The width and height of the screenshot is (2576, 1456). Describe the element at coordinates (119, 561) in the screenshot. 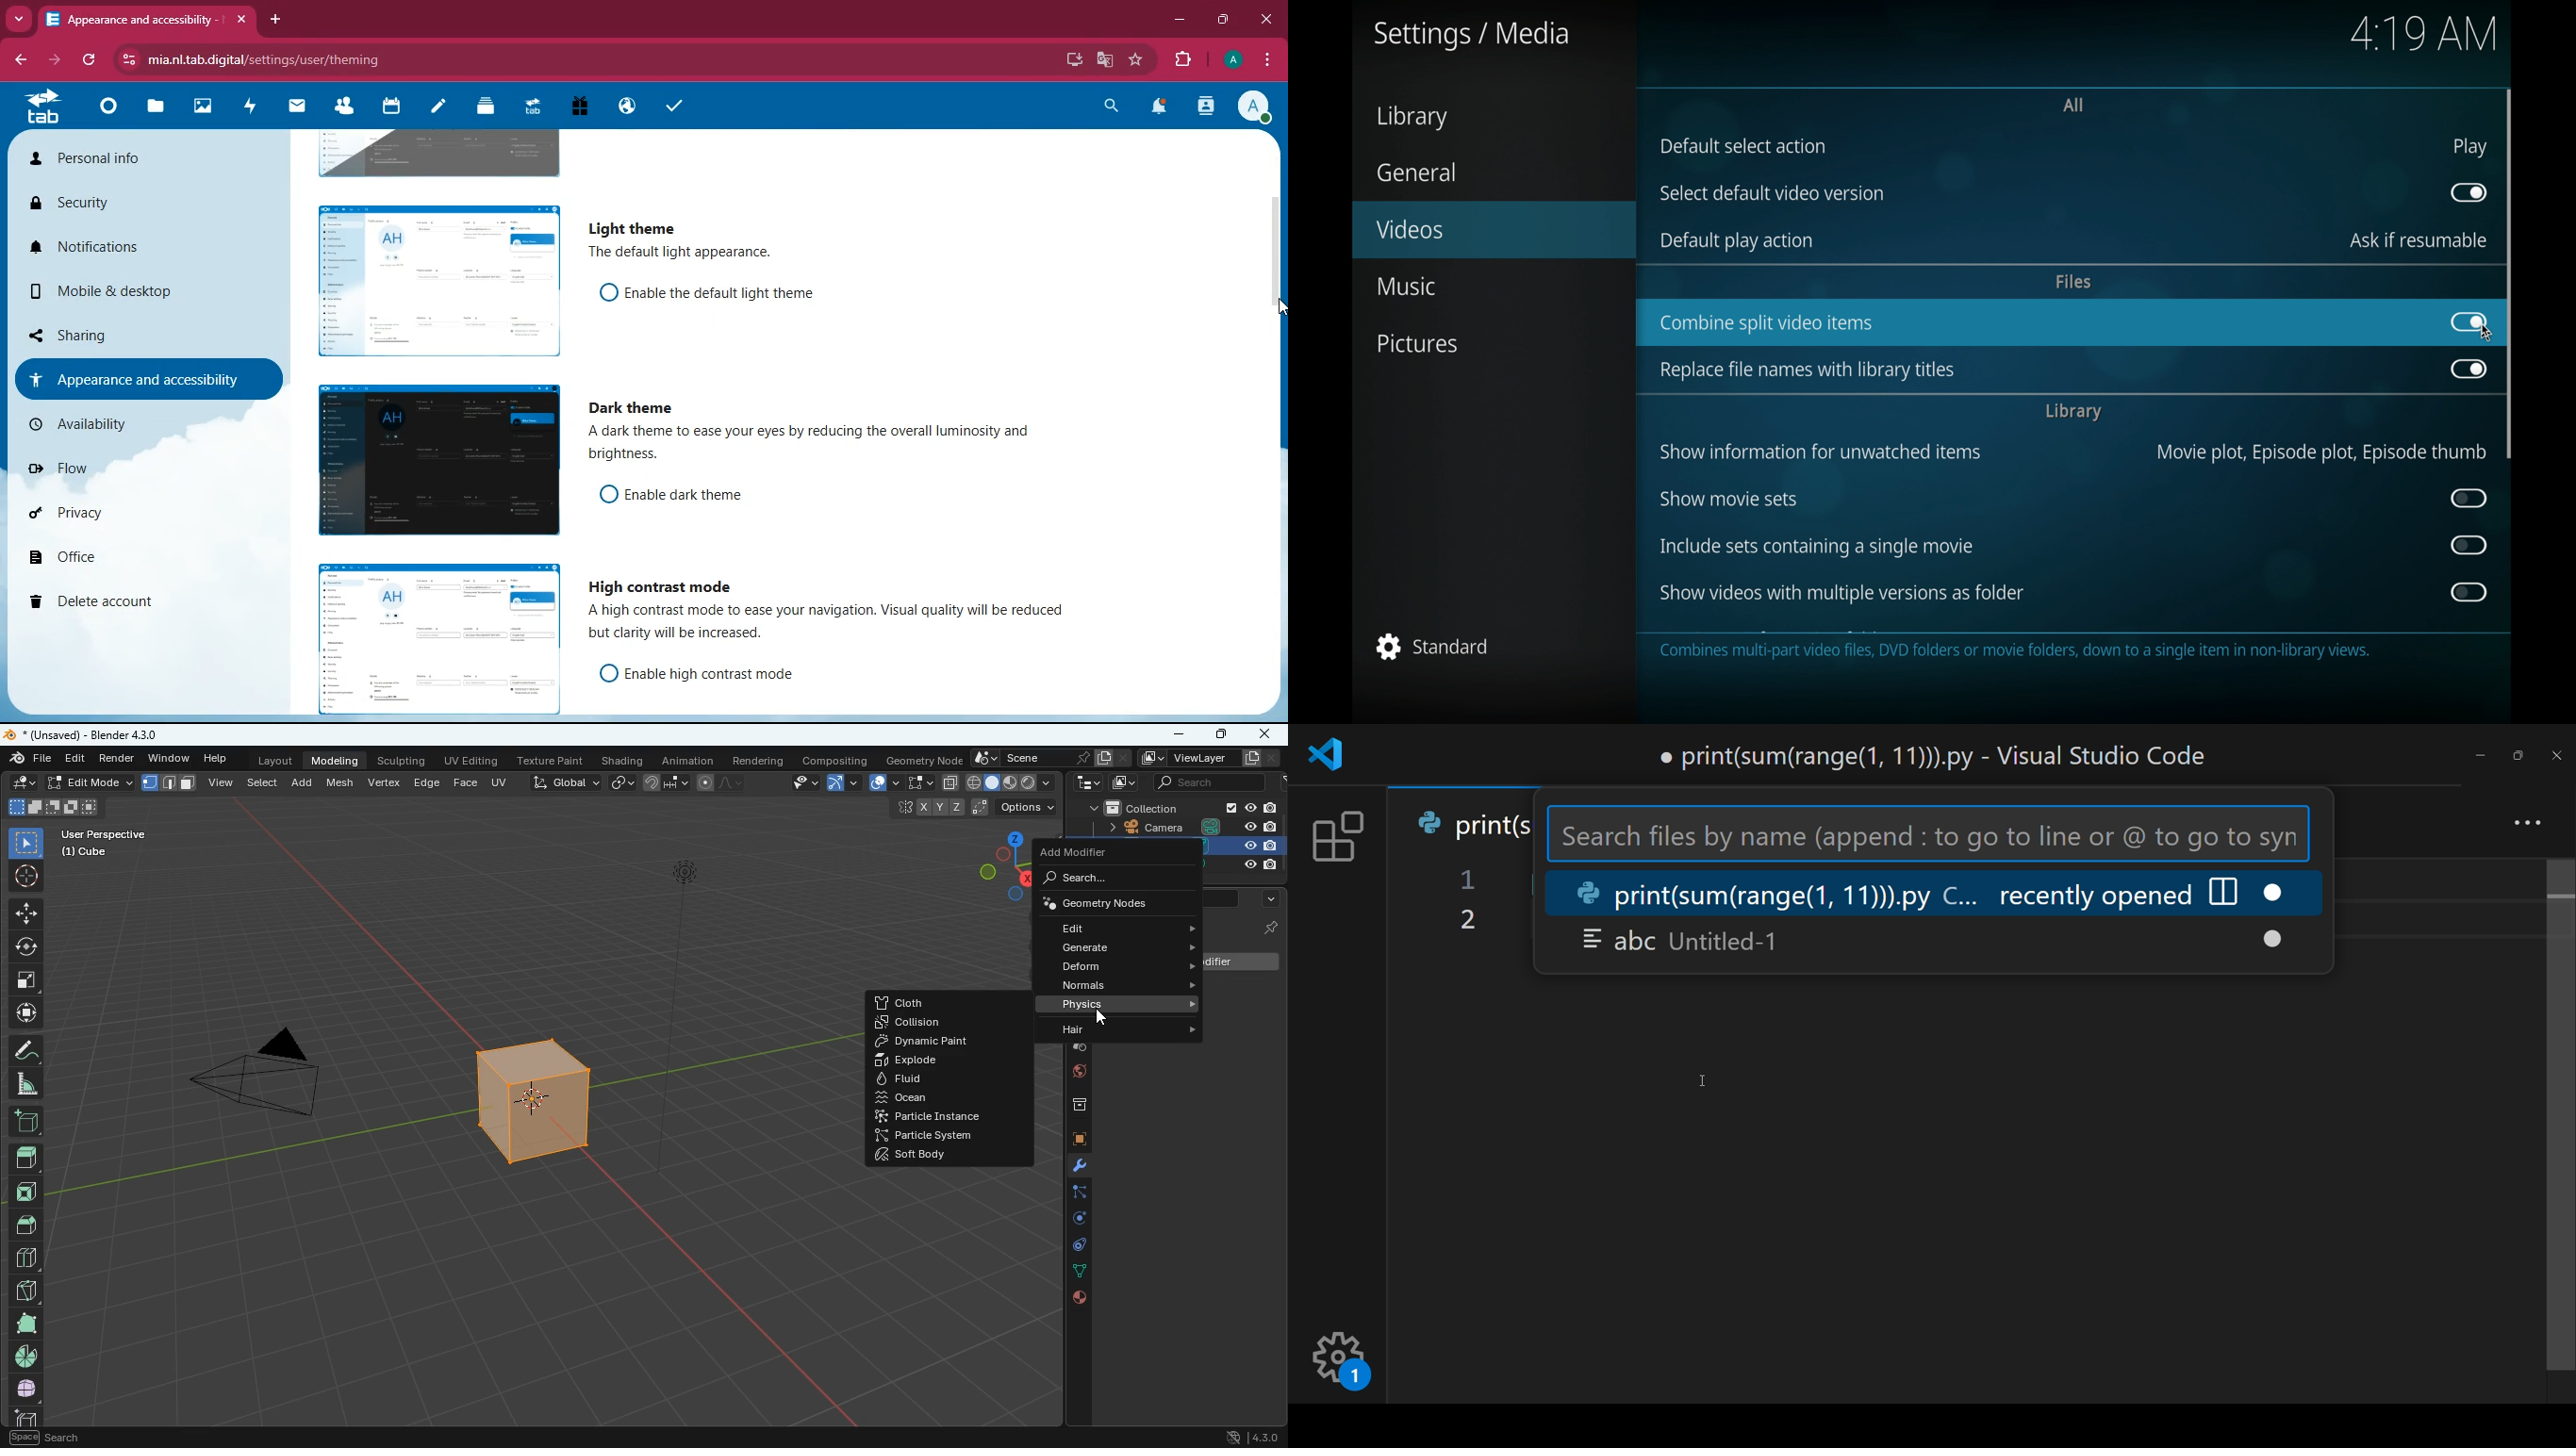

I see `office` at that location.